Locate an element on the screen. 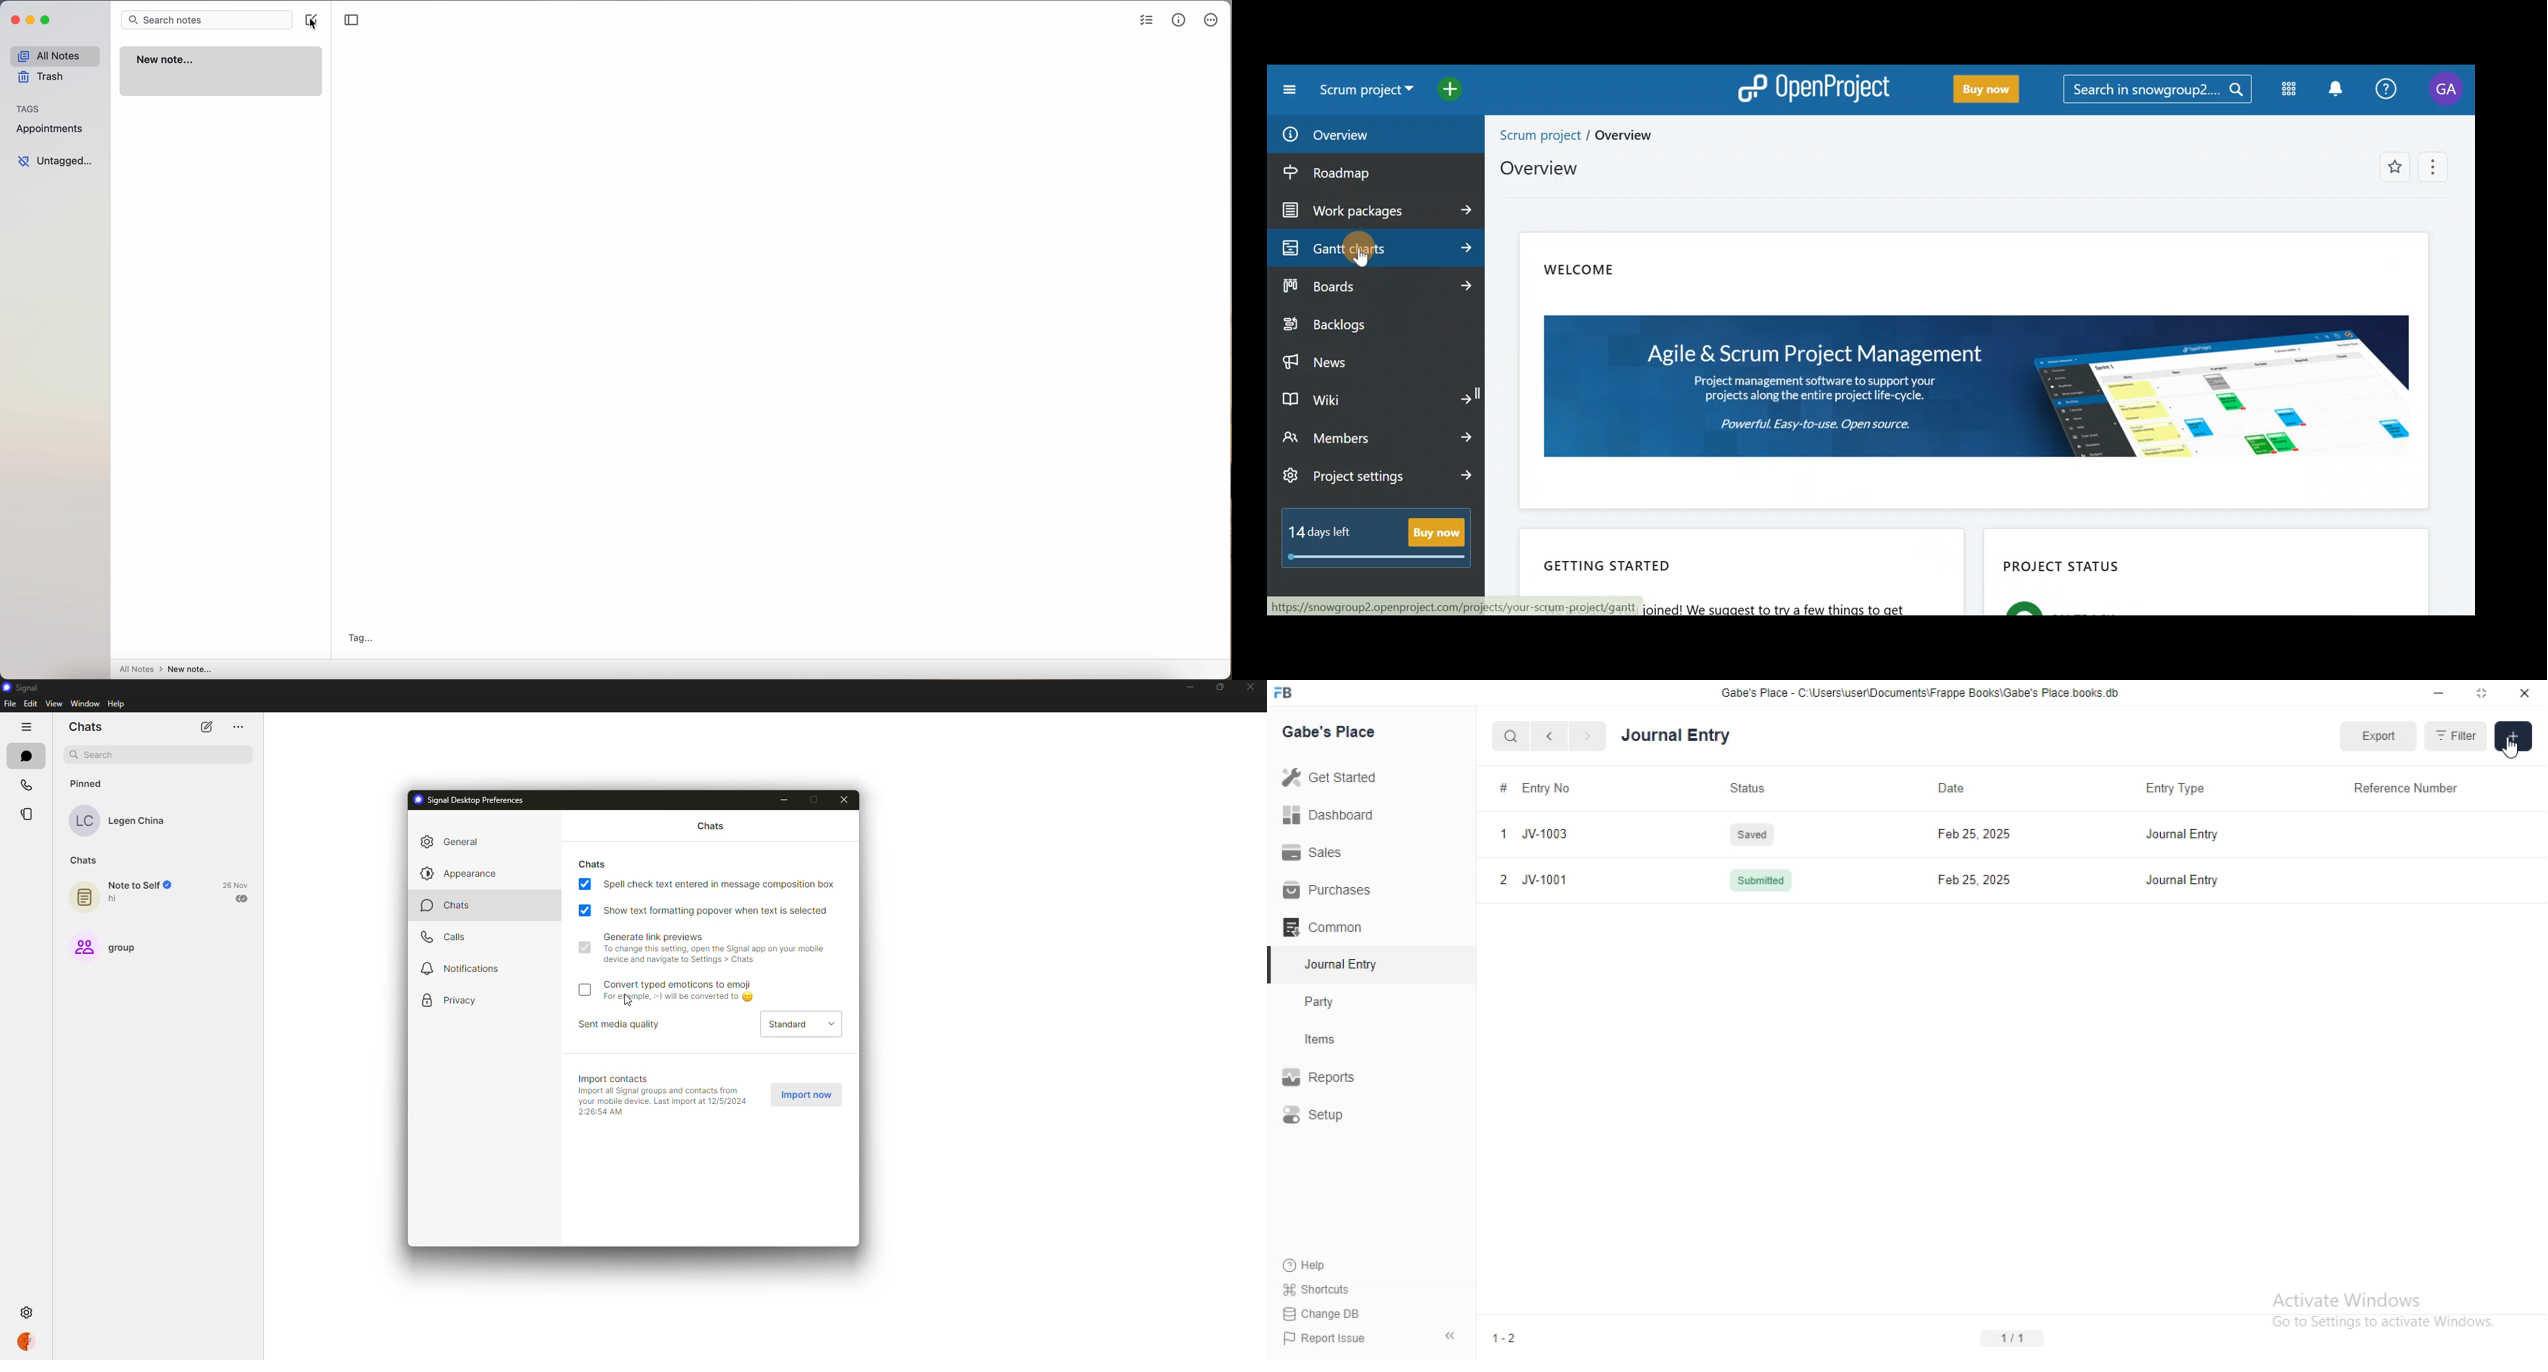 The height and width of the screenshot is (1372, 2548). Overview is located at coordinates (1372, 133).